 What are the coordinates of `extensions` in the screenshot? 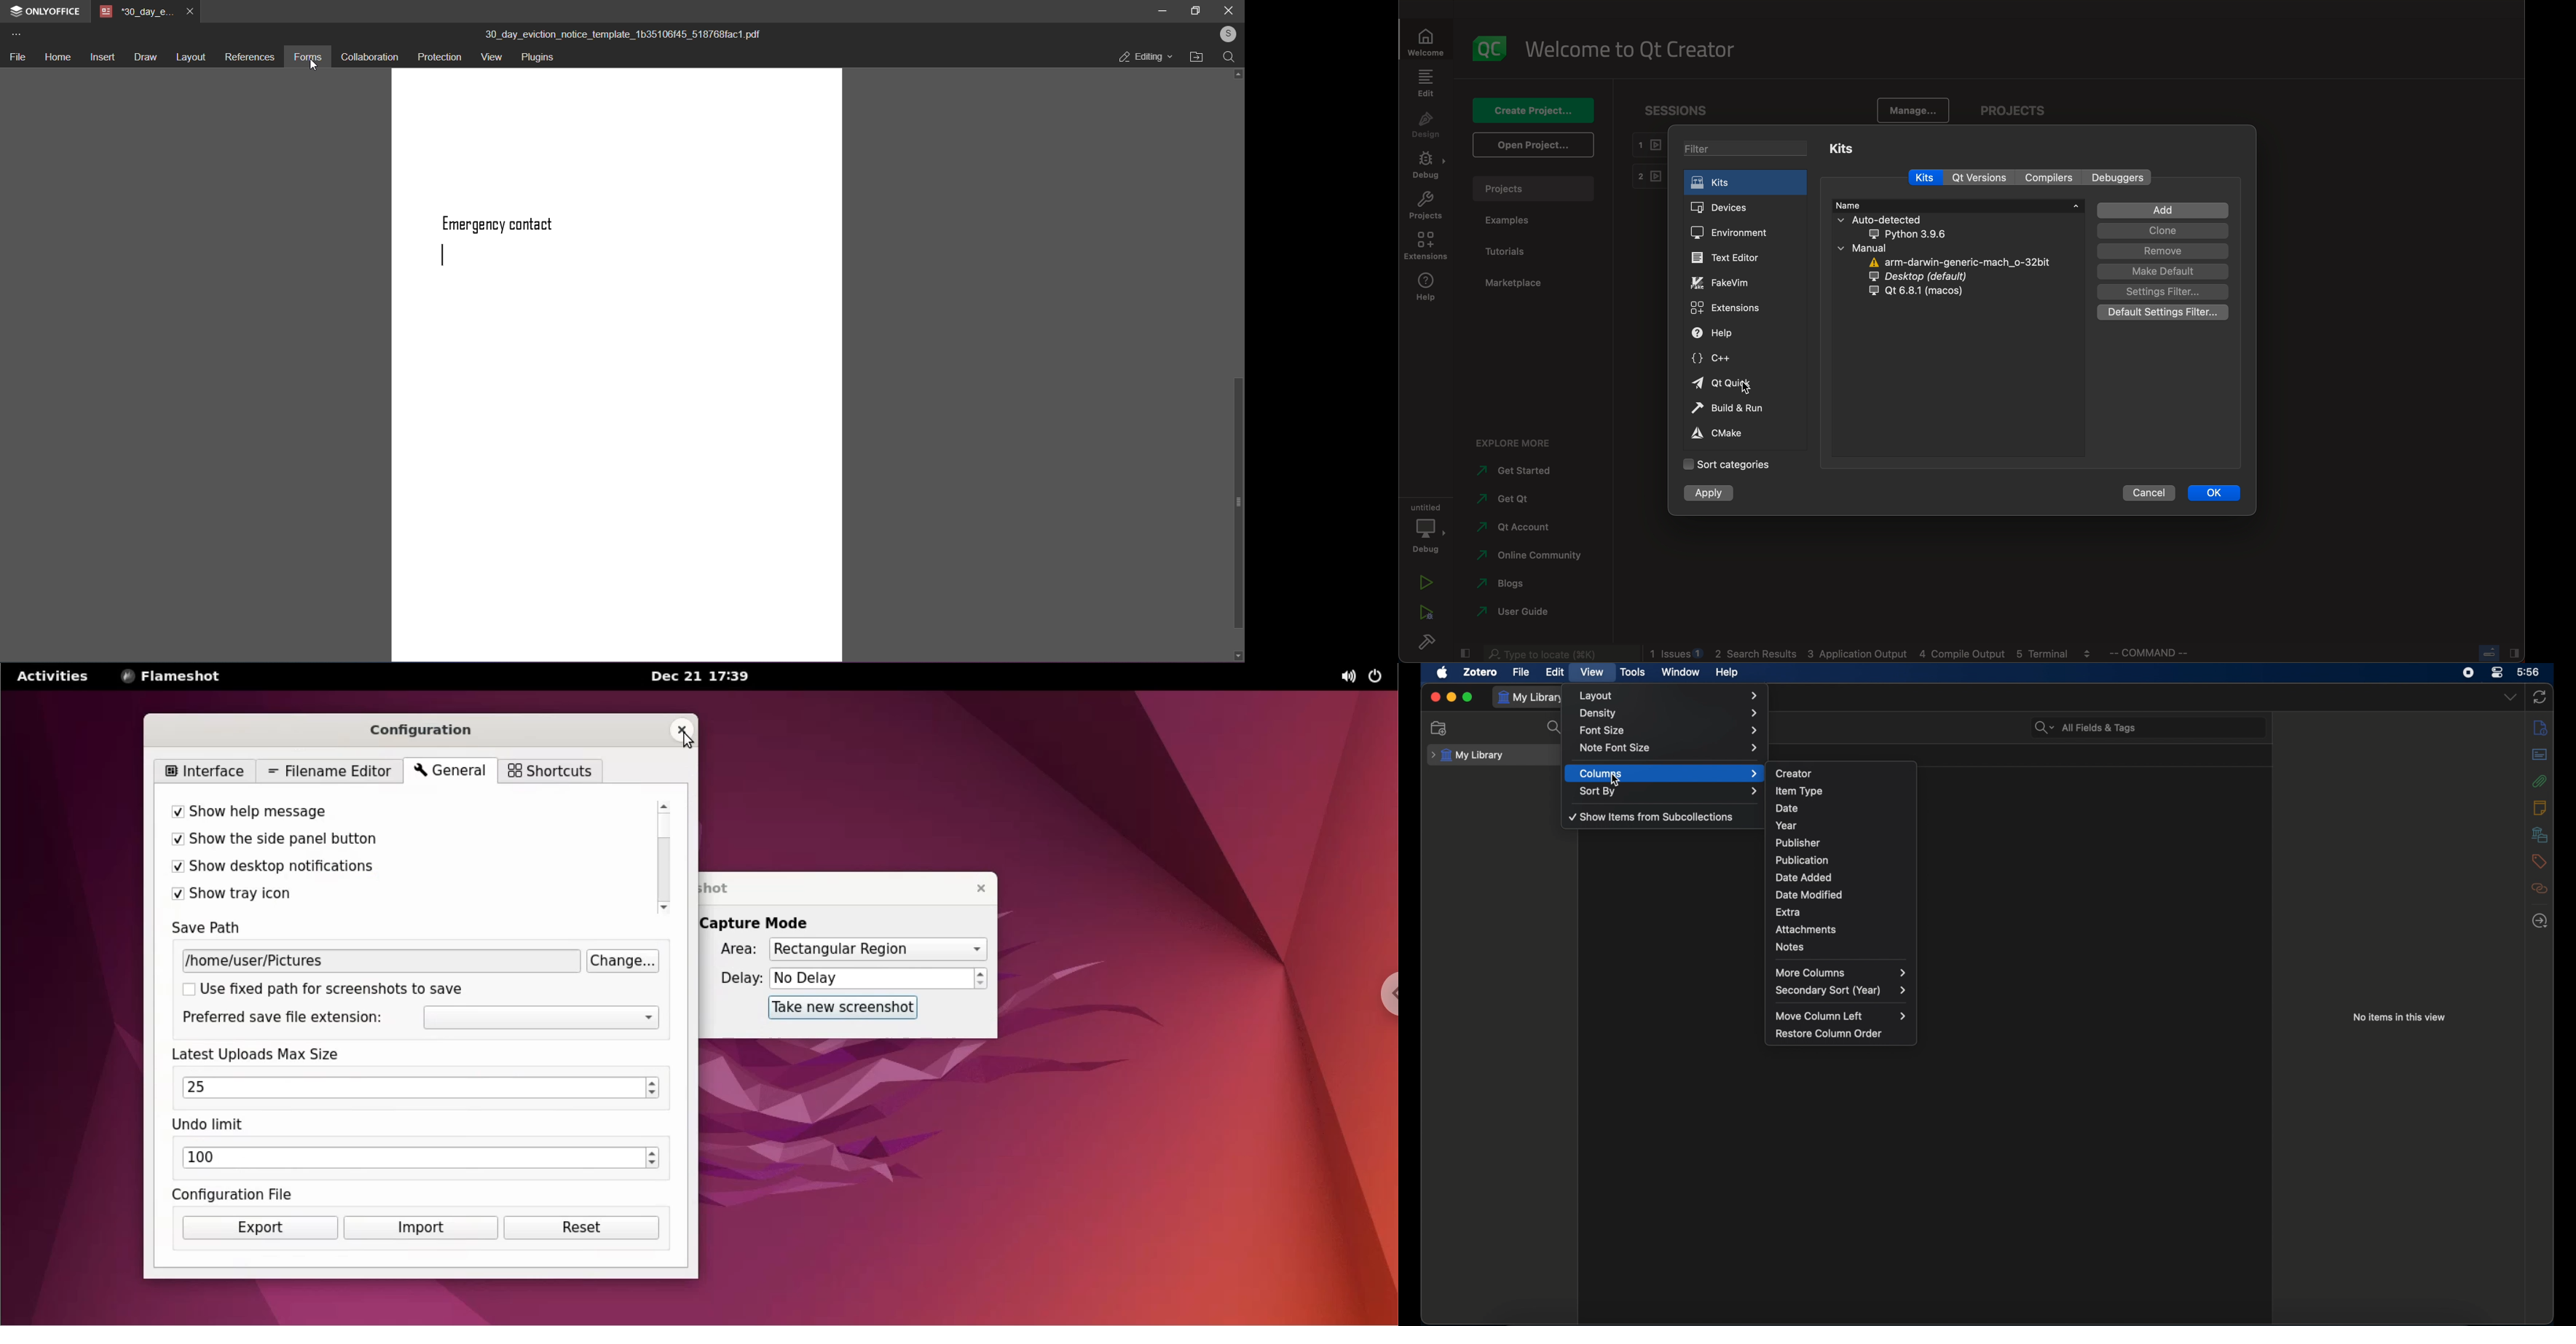 It's located at (1729, 309).